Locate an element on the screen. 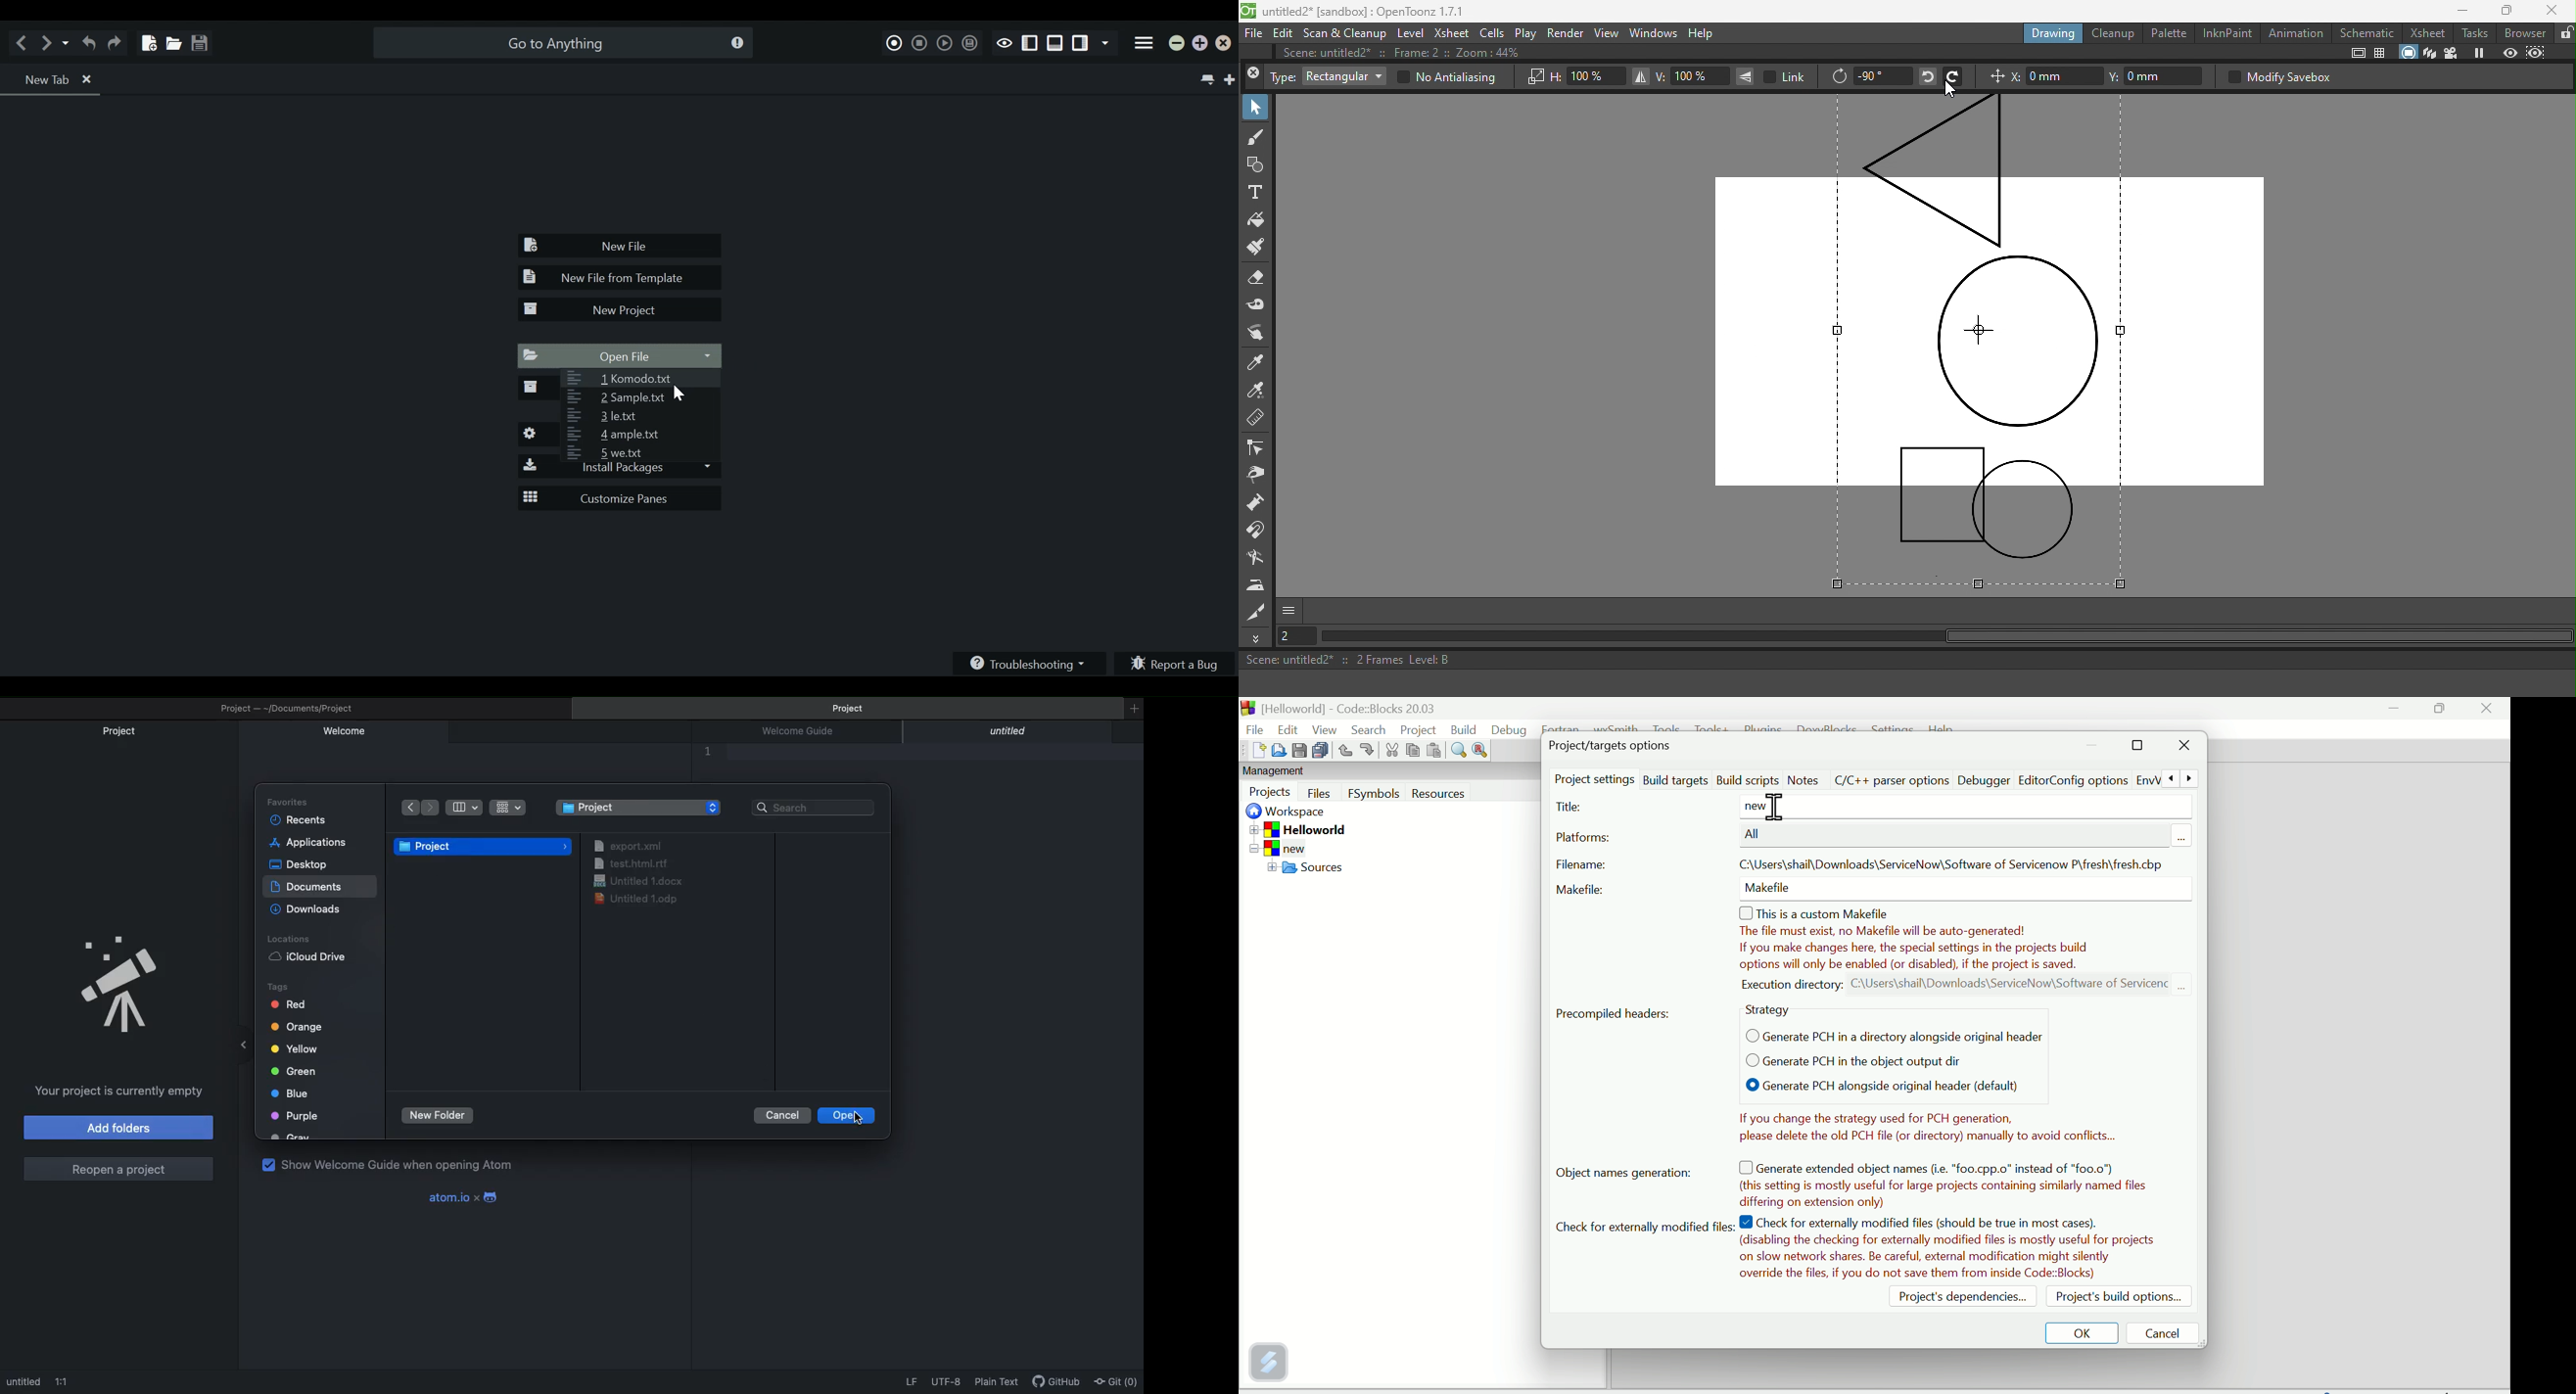 The image size is (2576, 1400). Untitled 1.0dp is located at coordinates (637, 898).